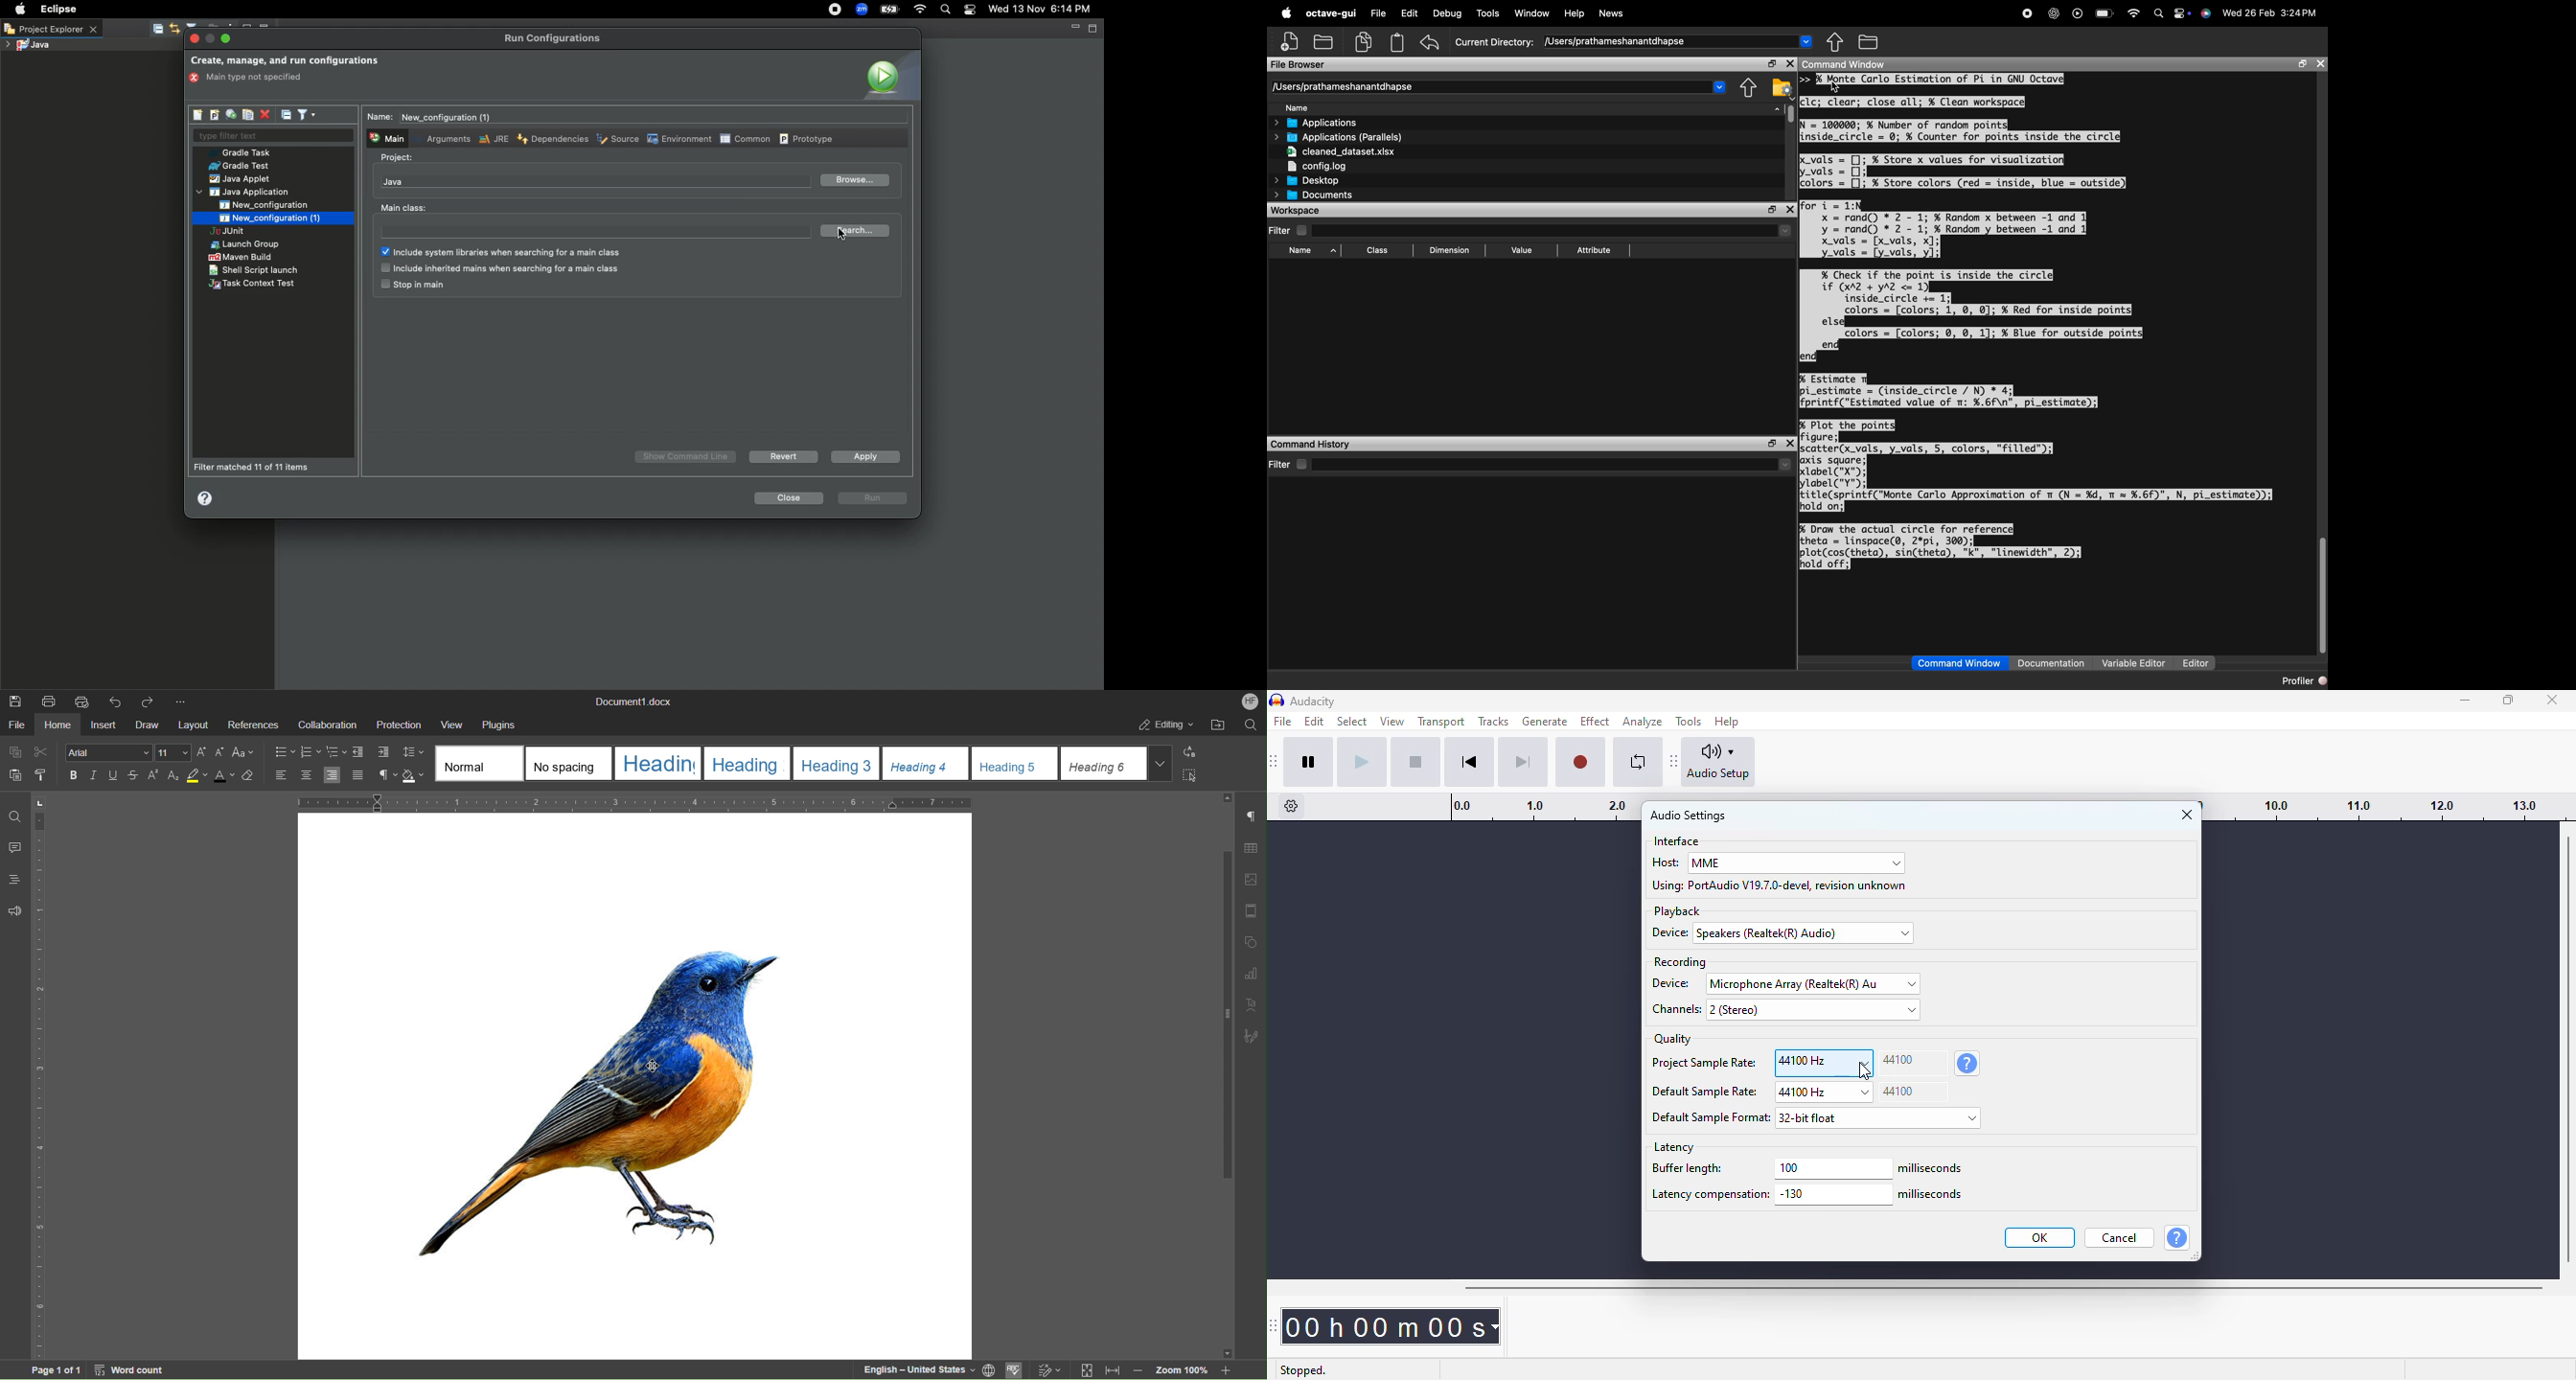 The width and height of the screenshot is (2576, 1400). I want to click on Align Right, so click(333, 776).